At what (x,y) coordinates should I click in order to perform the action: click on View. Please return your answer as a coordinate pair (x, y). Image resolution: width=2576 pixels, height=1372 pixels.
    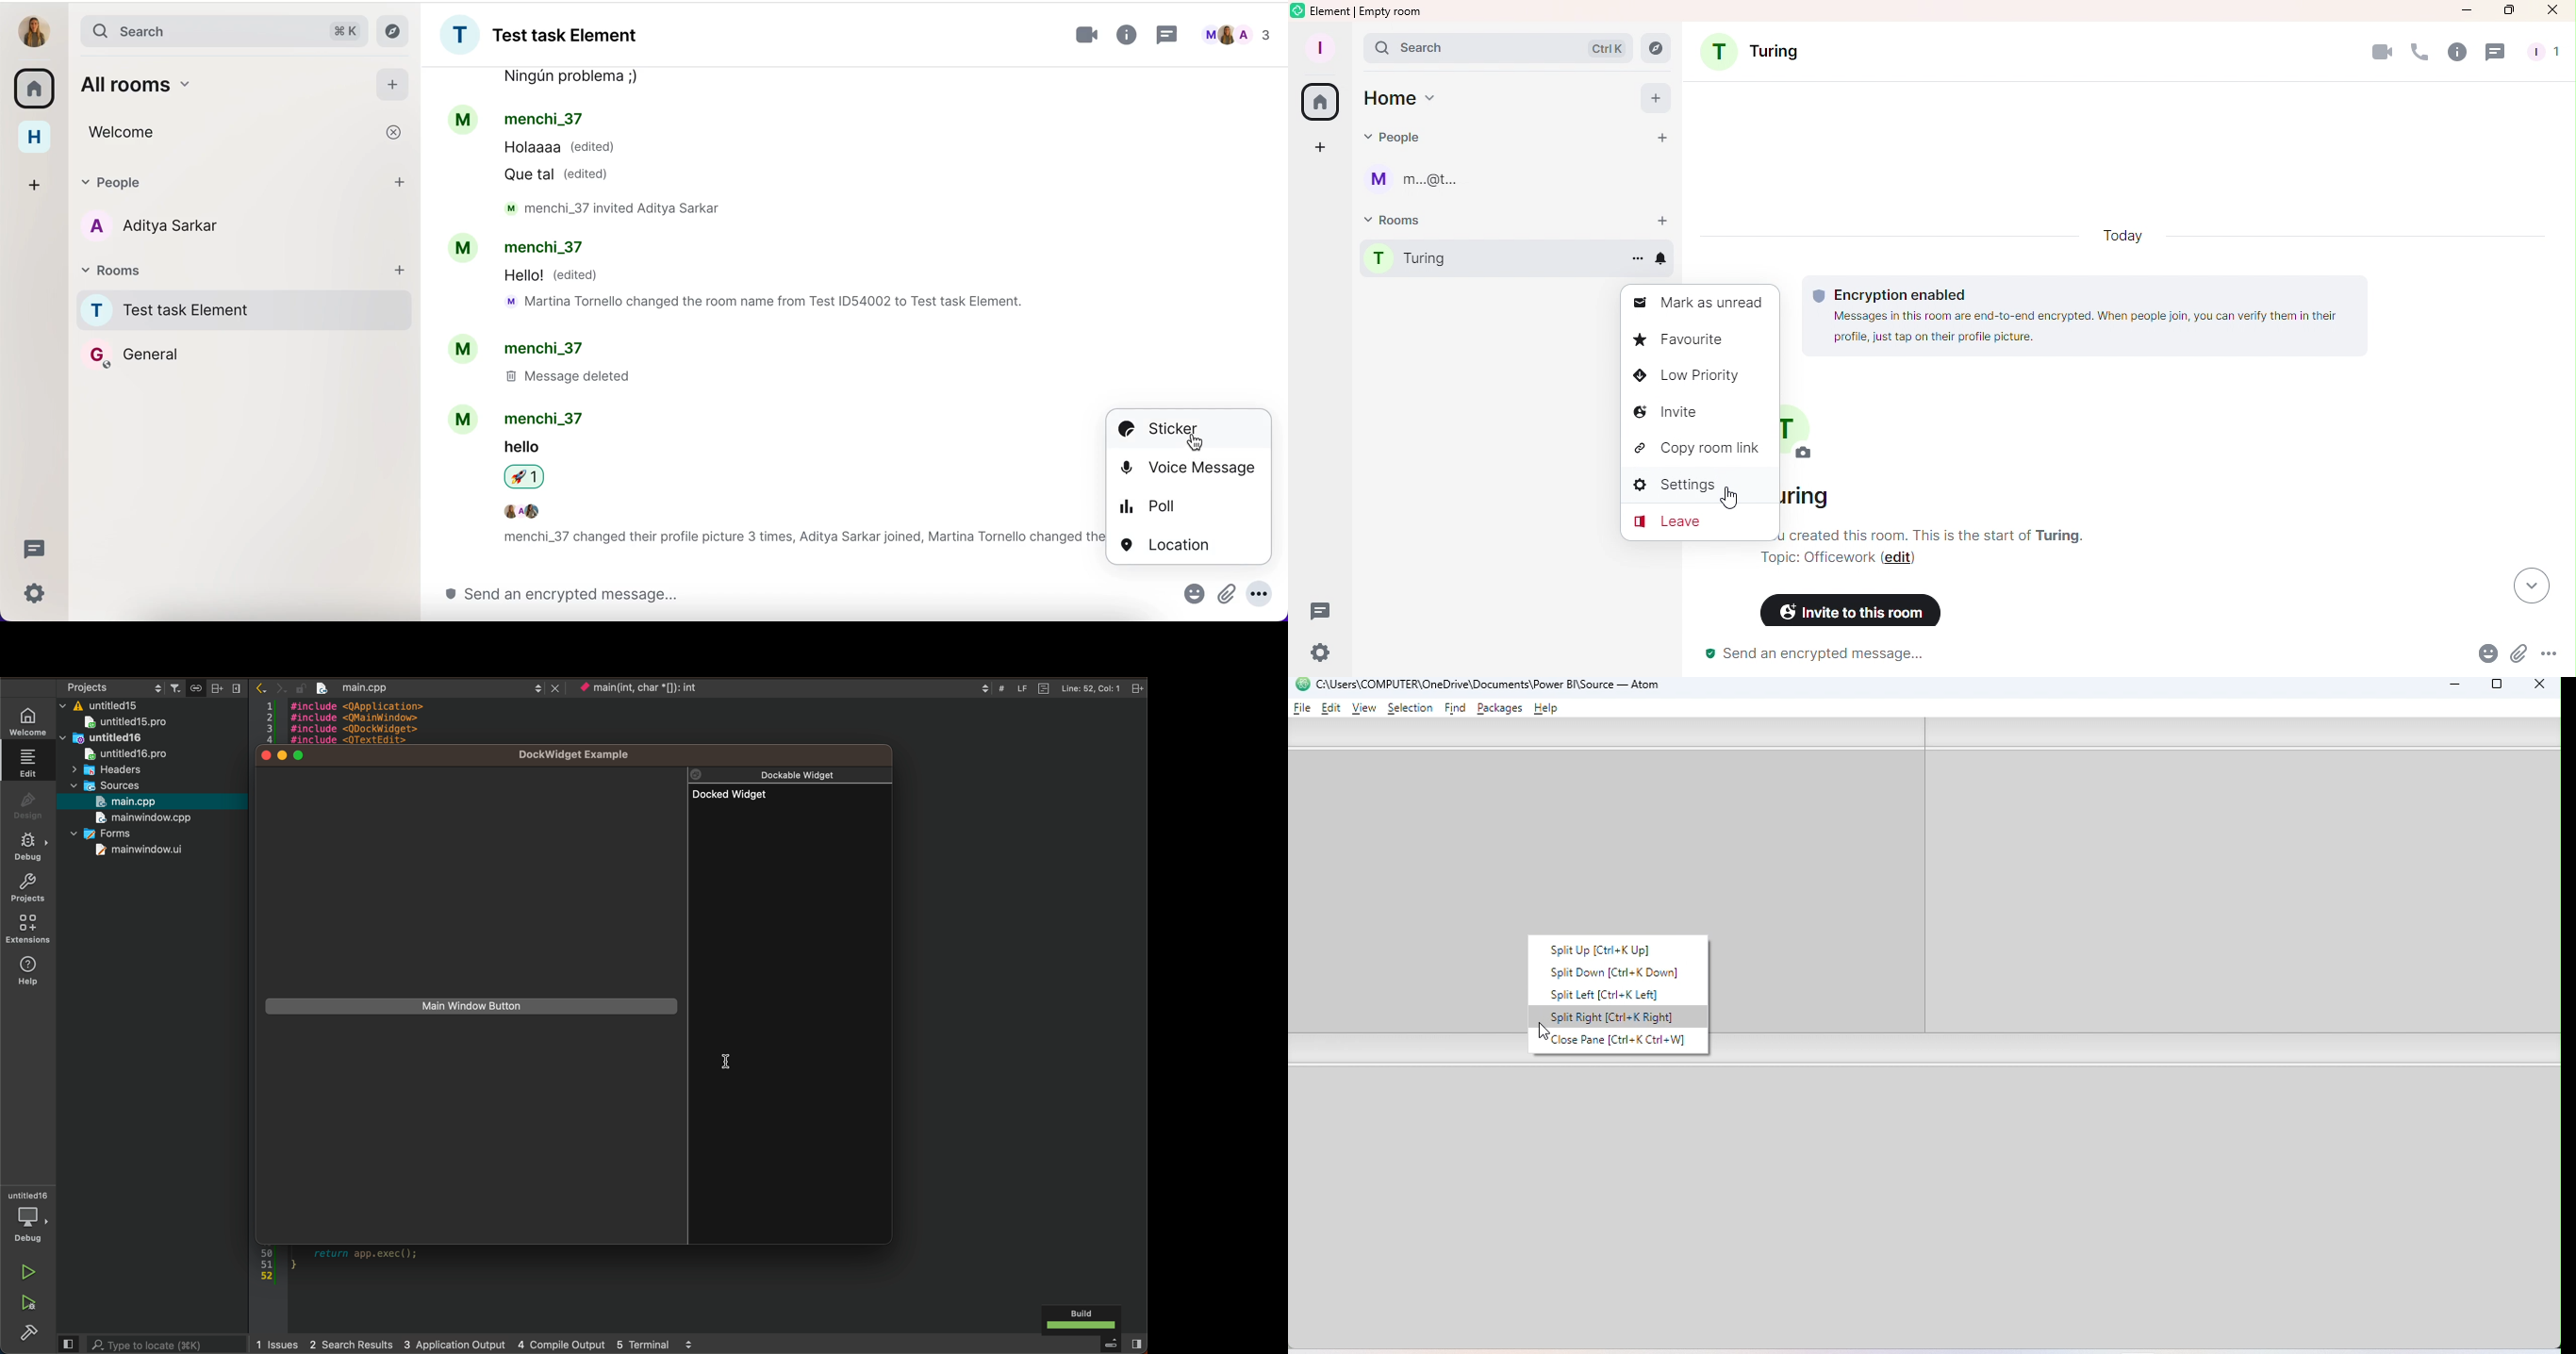
    Looking at the image, I should click on (1364, 709).